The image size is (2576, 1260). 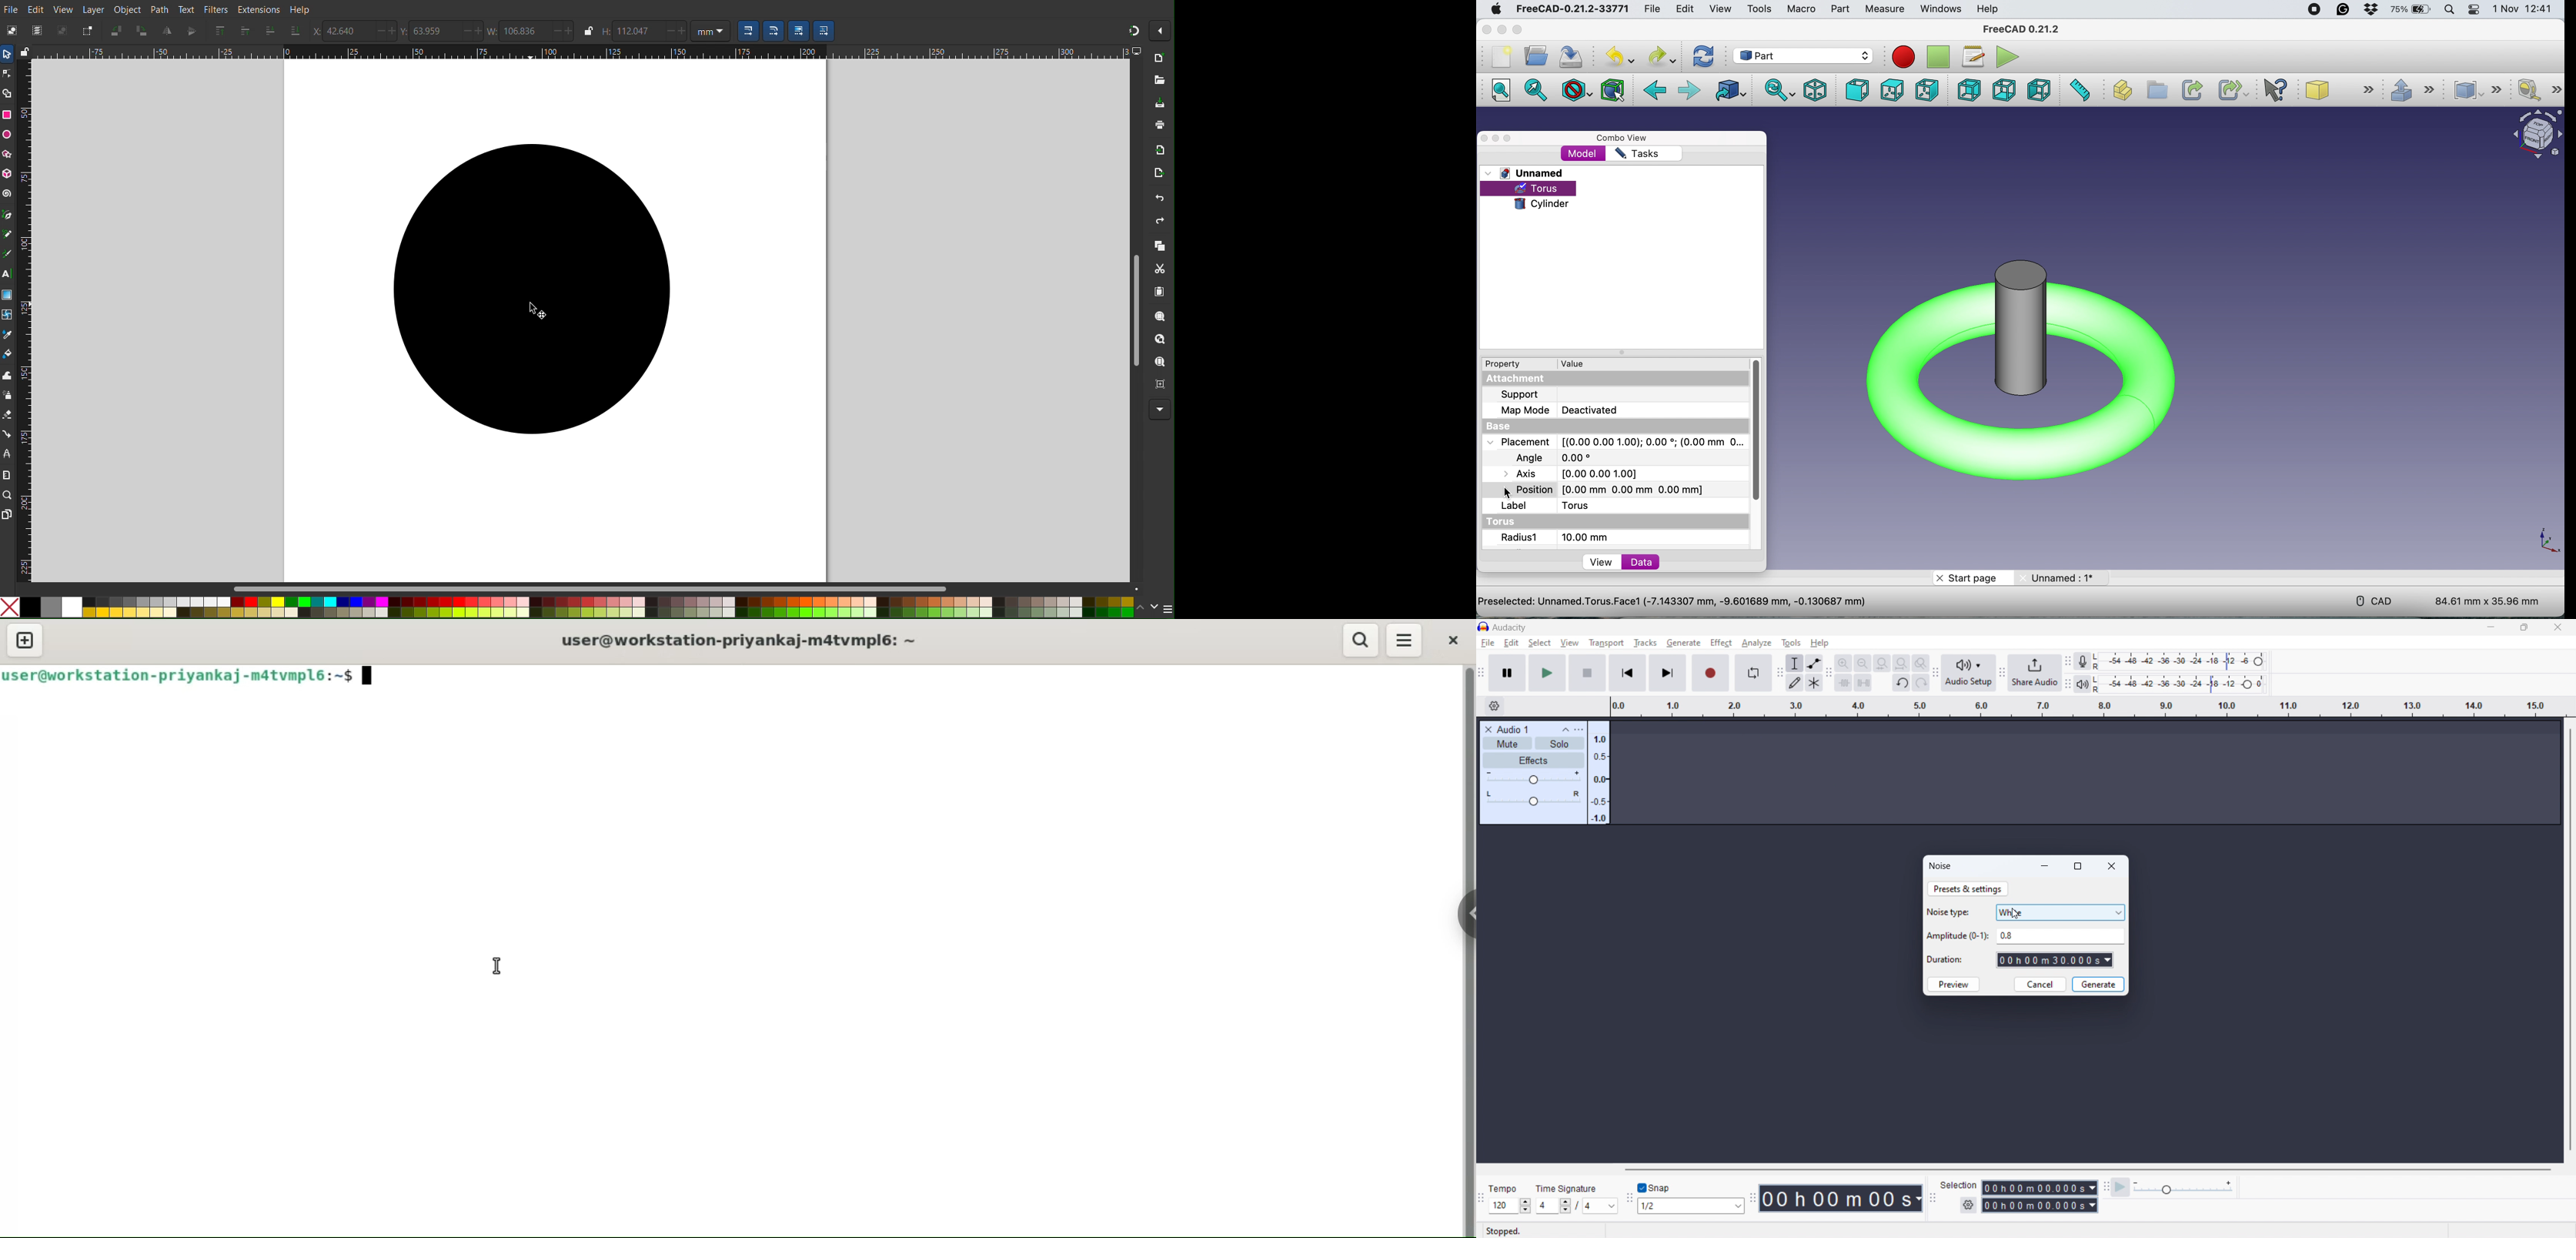 I want to click on vertical scroll bar, so click(x=1758, y=431).